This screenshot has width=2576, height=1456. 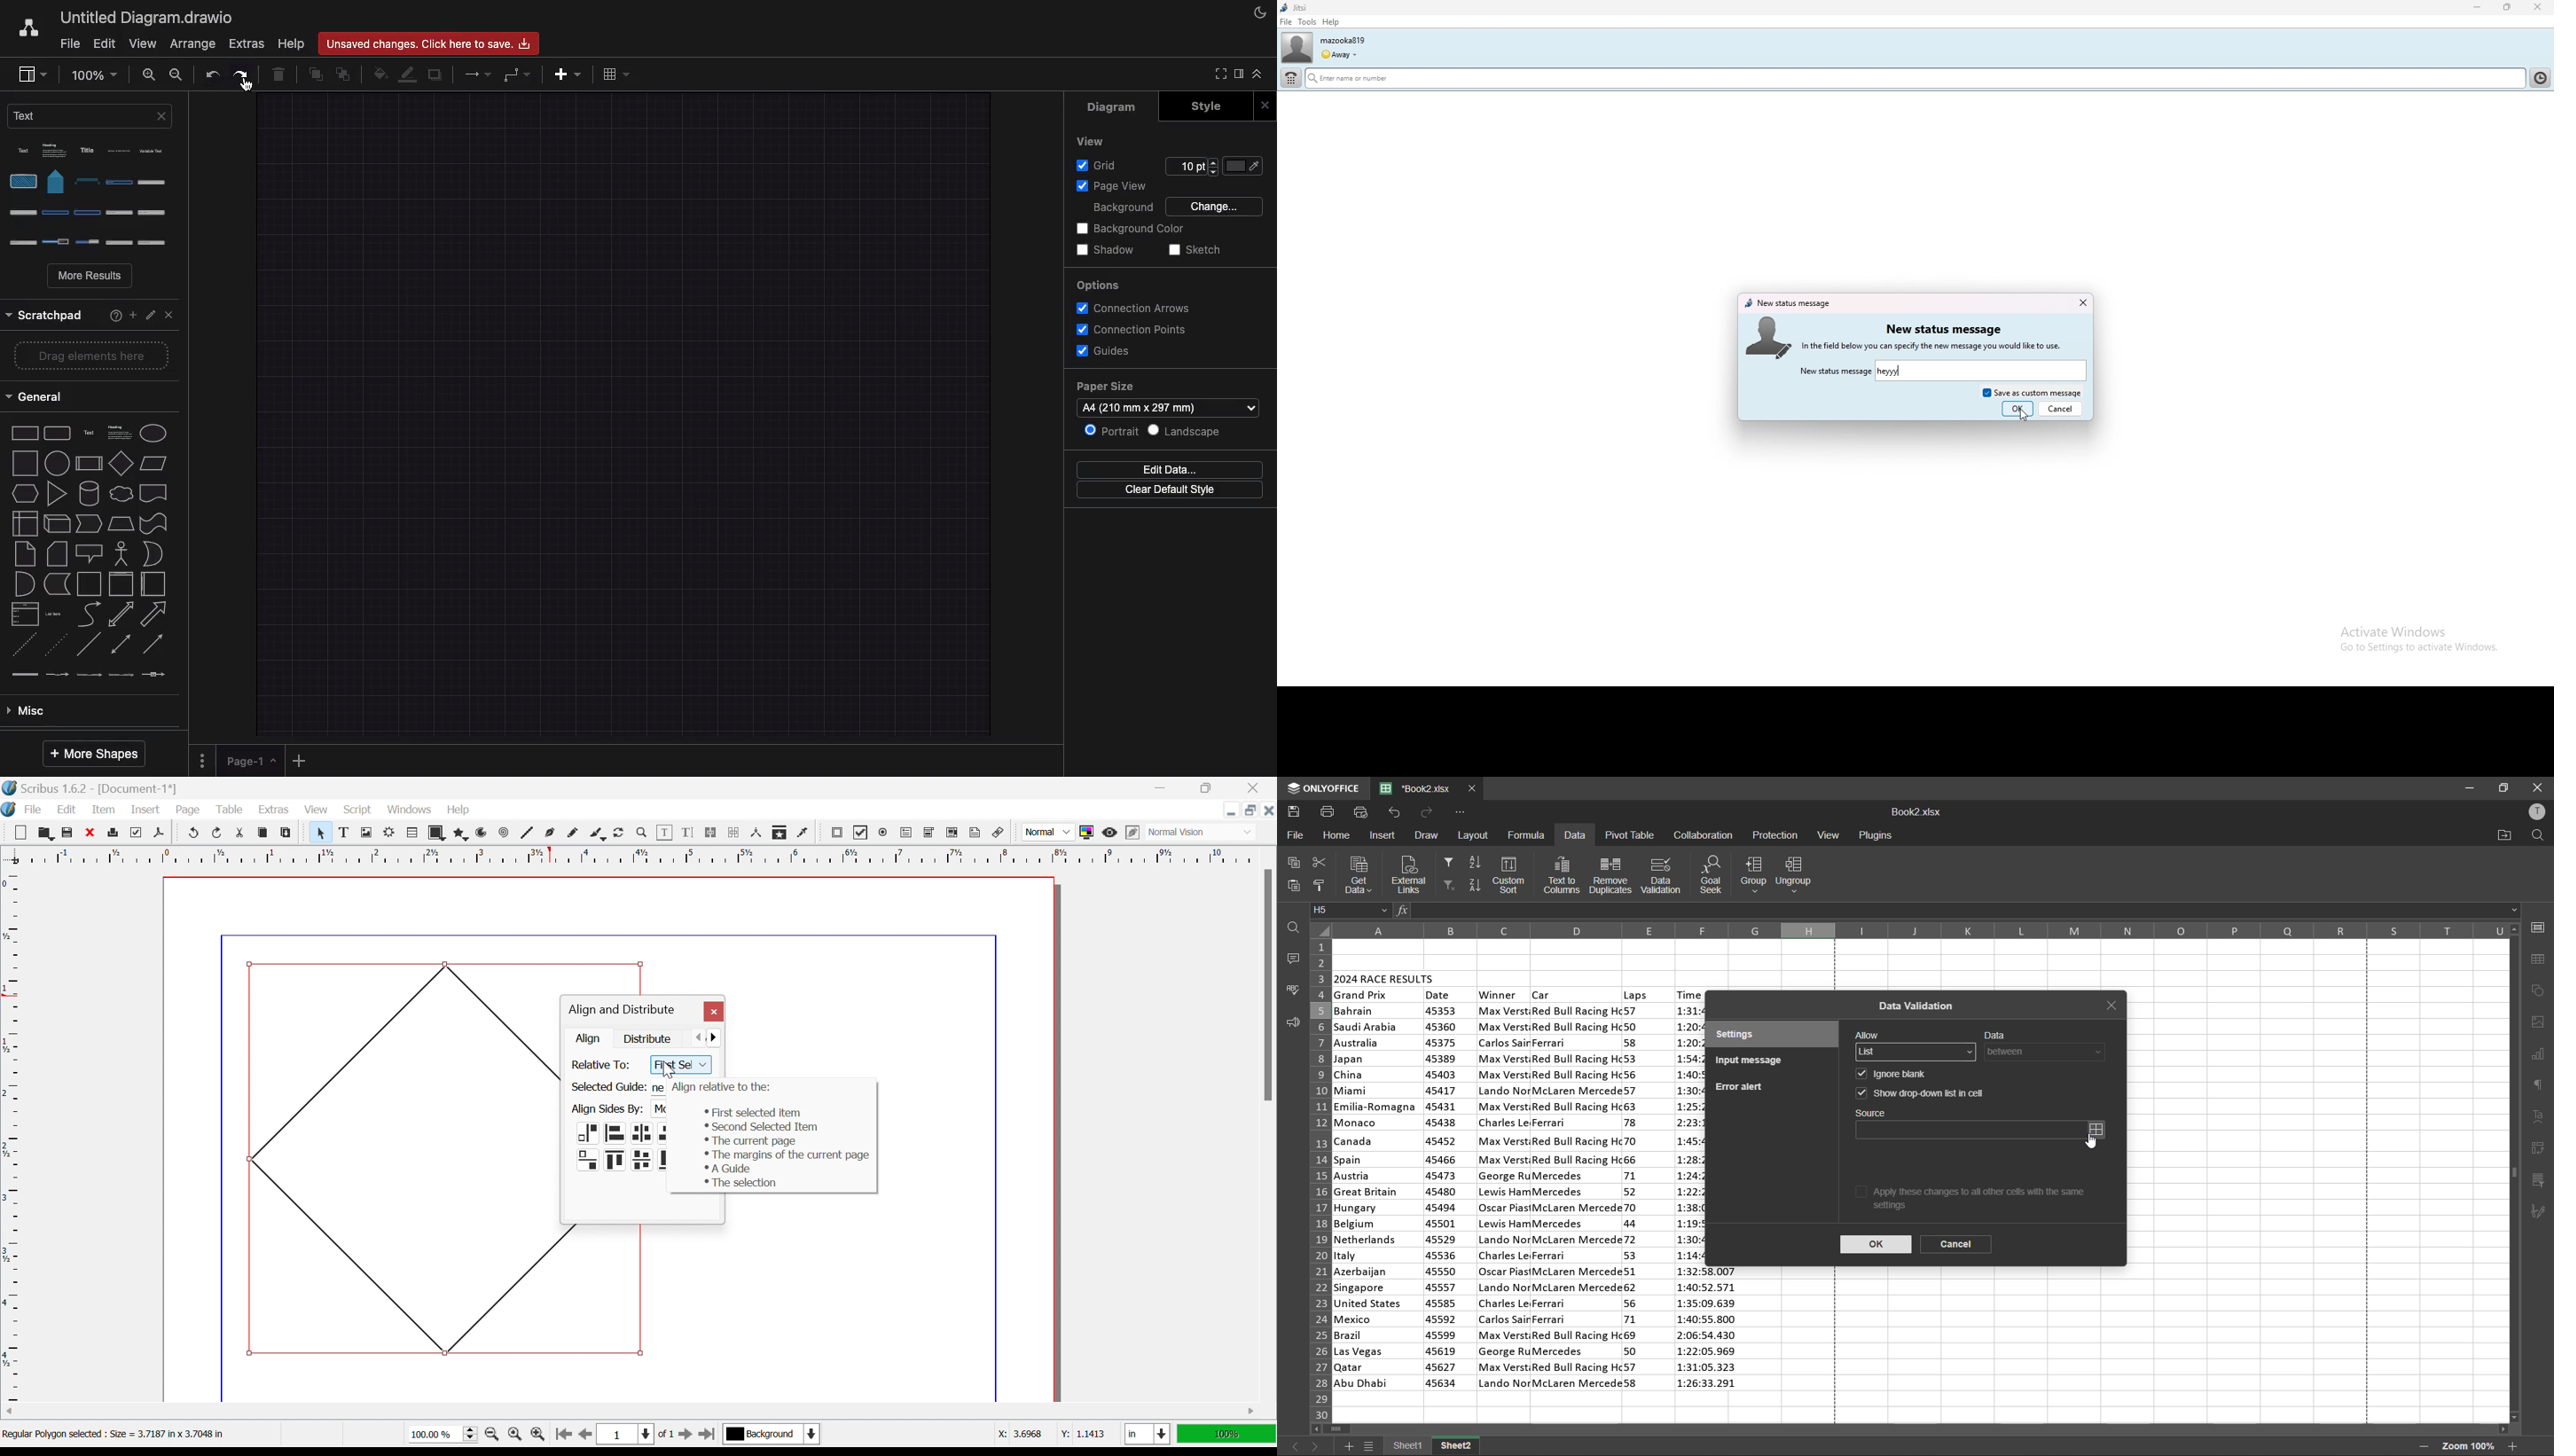 What do you see at coordinates (1294, 887) in the screenshot?
I see `paste` at bounding box center [1294, 887].